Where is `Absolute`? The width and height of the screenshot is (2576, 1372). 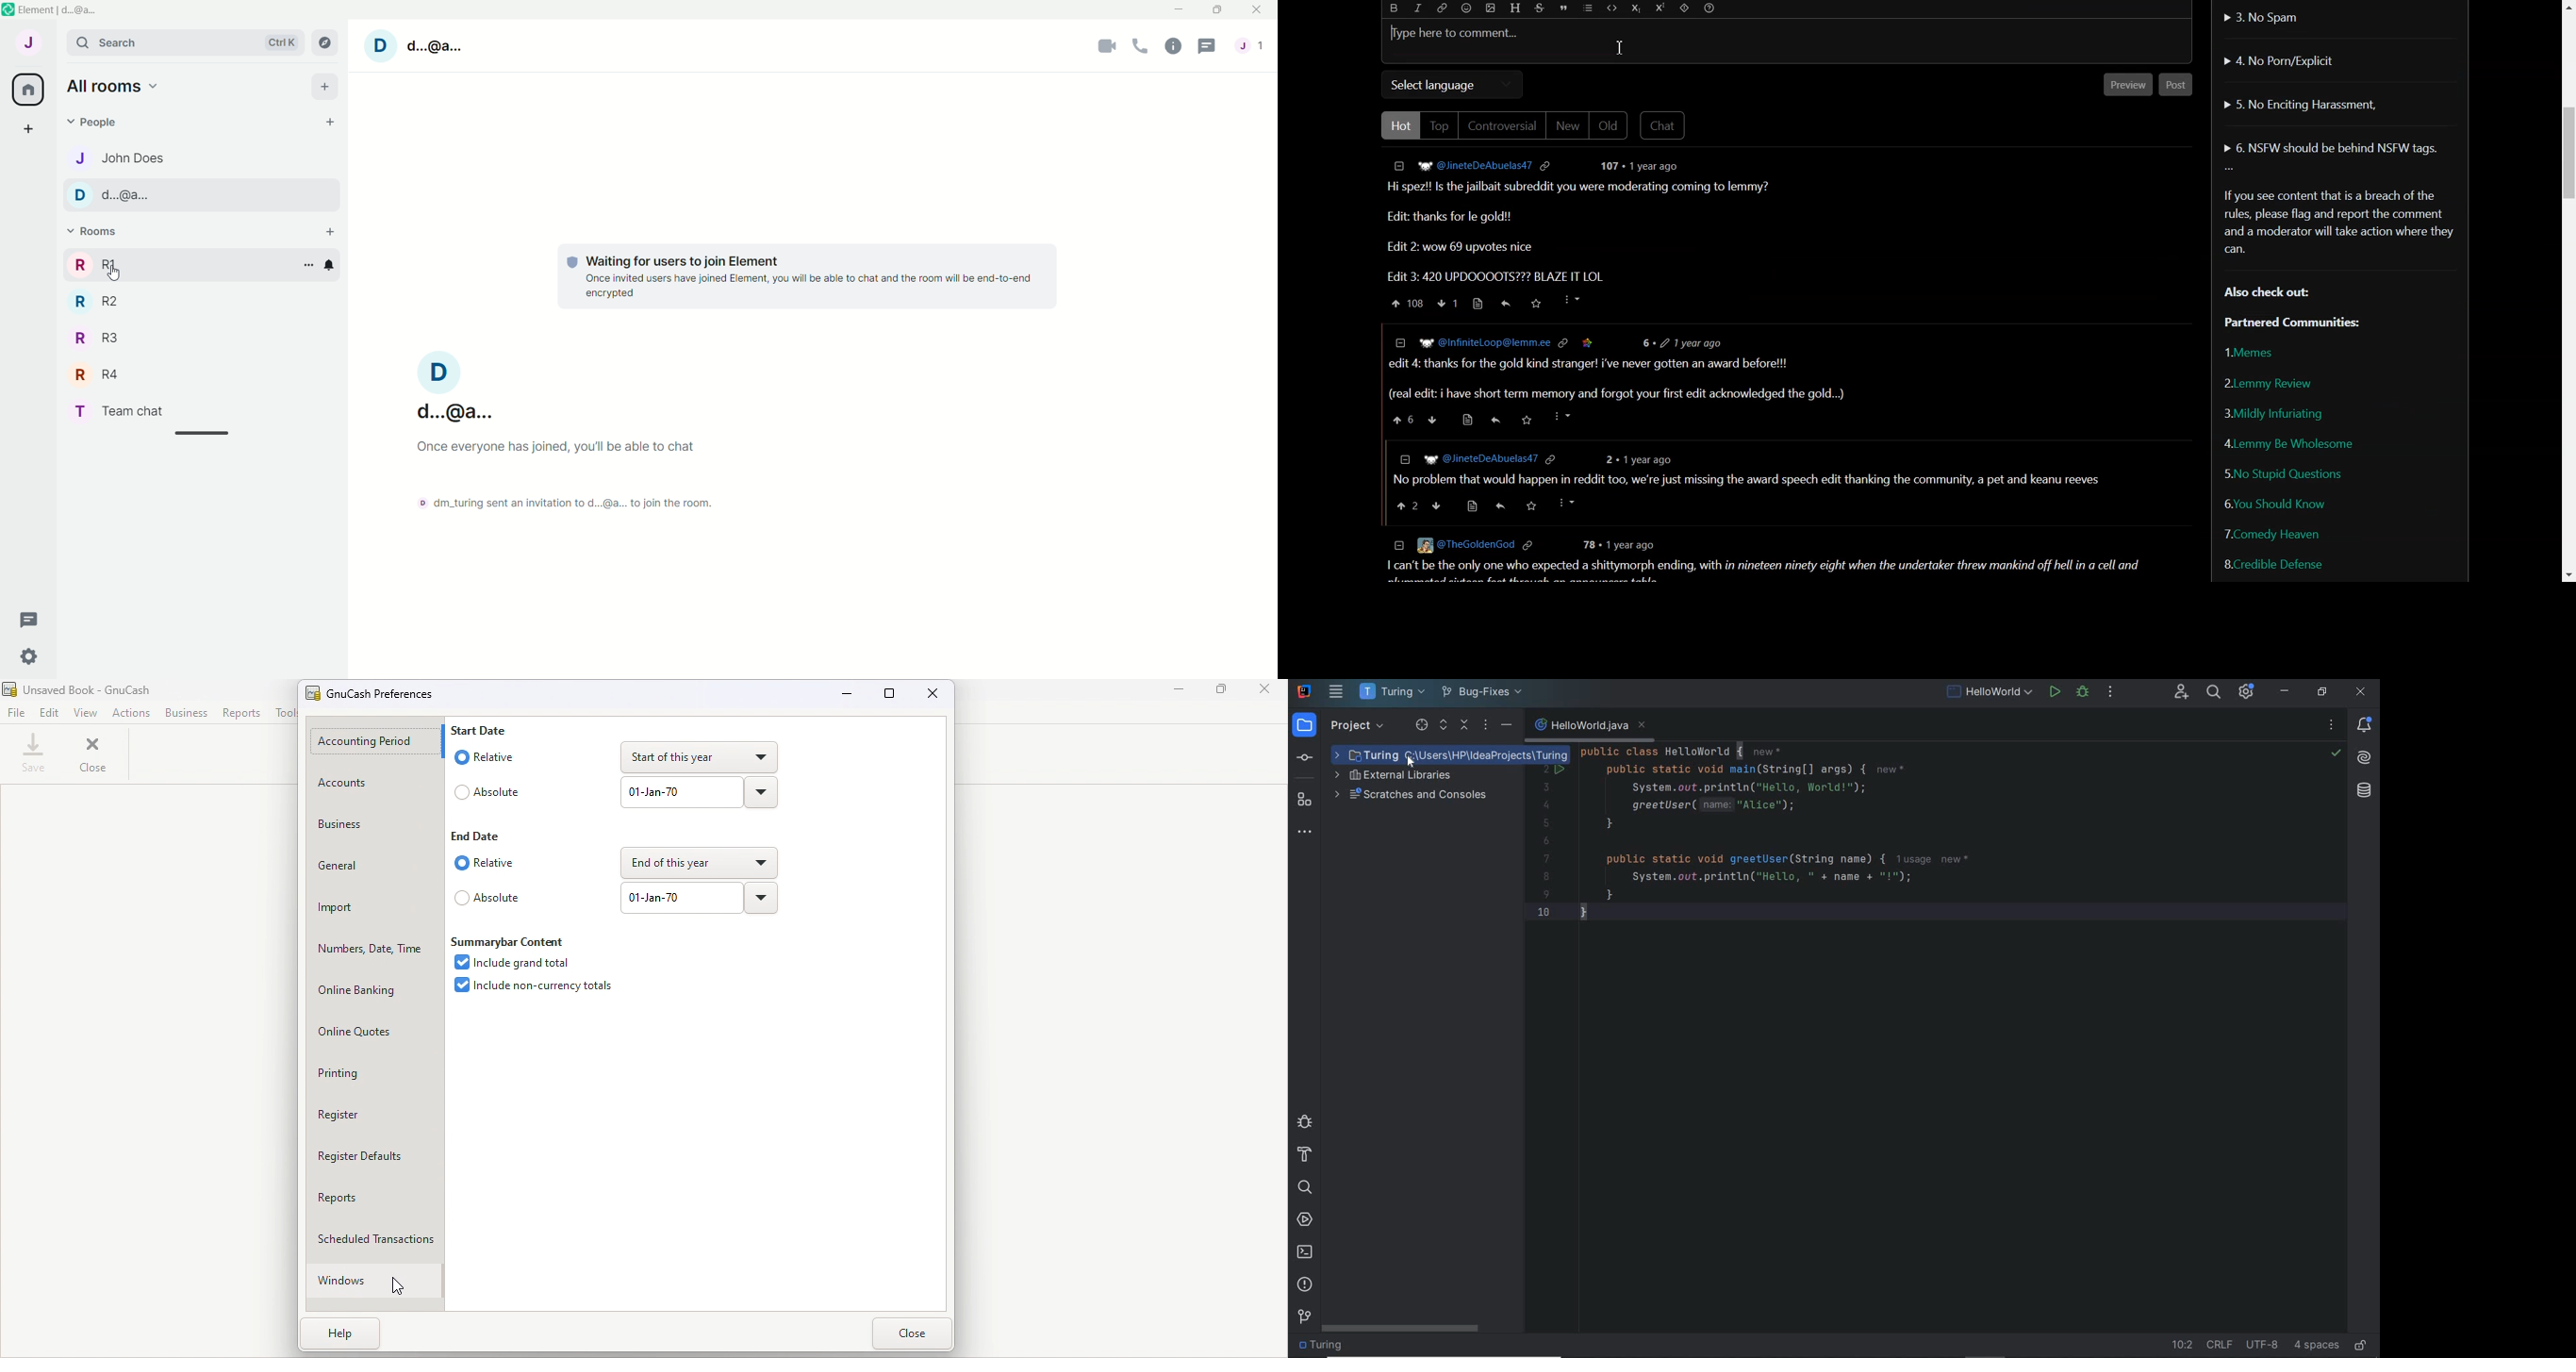 Absolute is located at coordinates (486, 896).